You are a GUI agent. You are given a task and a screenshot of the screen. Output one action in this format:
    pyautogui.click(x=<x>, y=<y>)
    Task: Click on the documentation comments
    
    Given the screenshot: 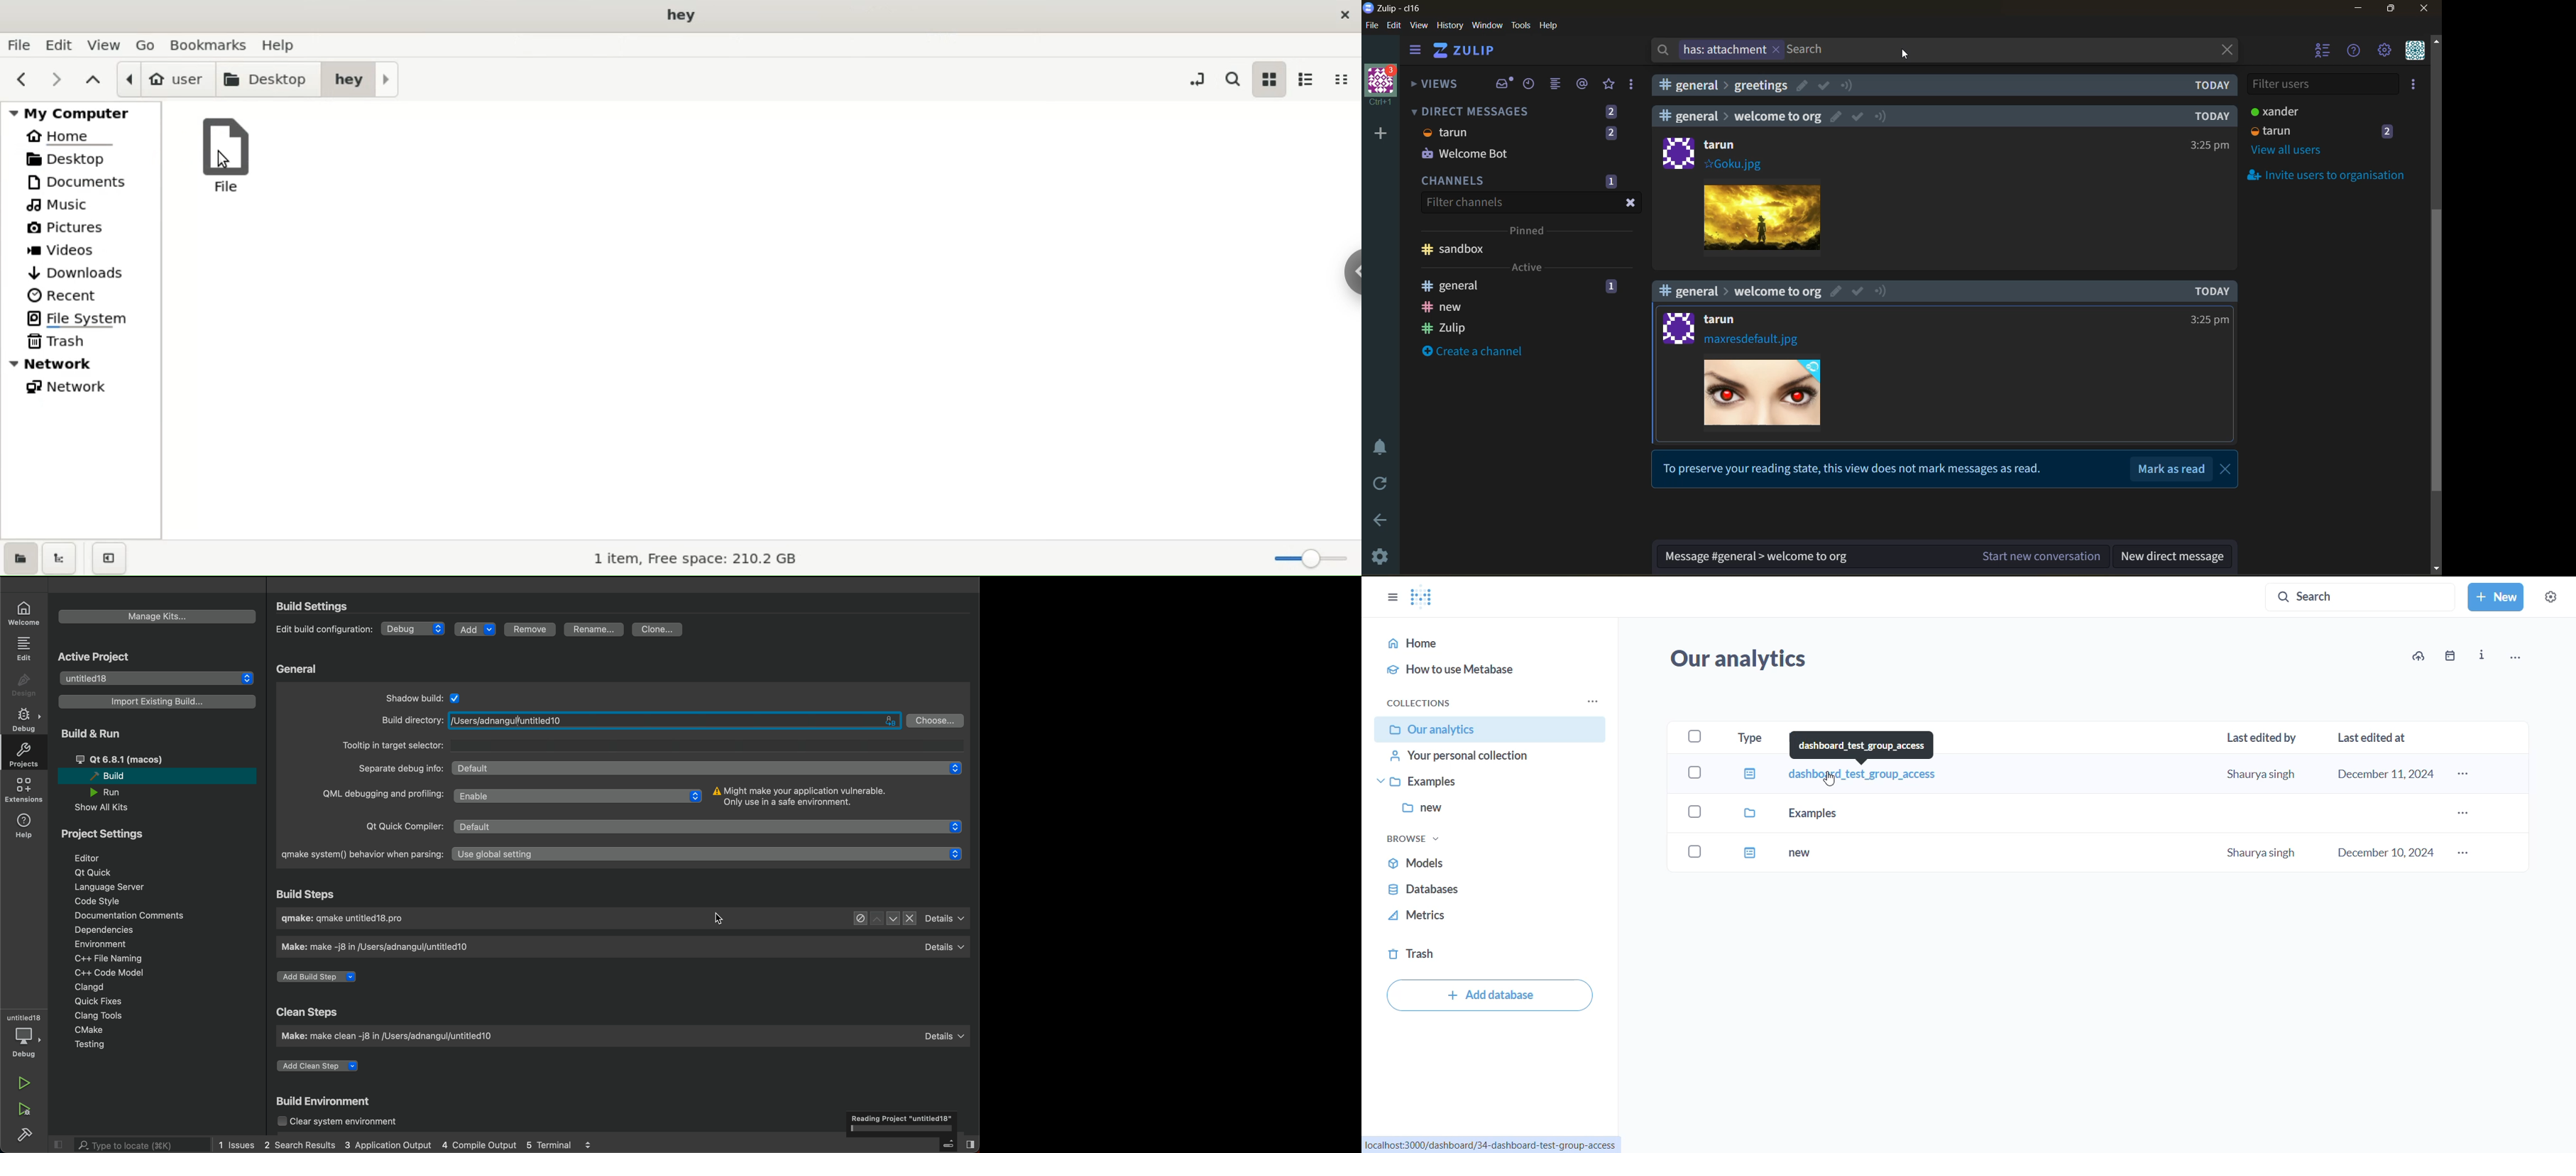 What is the action you would take?
    pyautogui.click(x=141, y=916)
    